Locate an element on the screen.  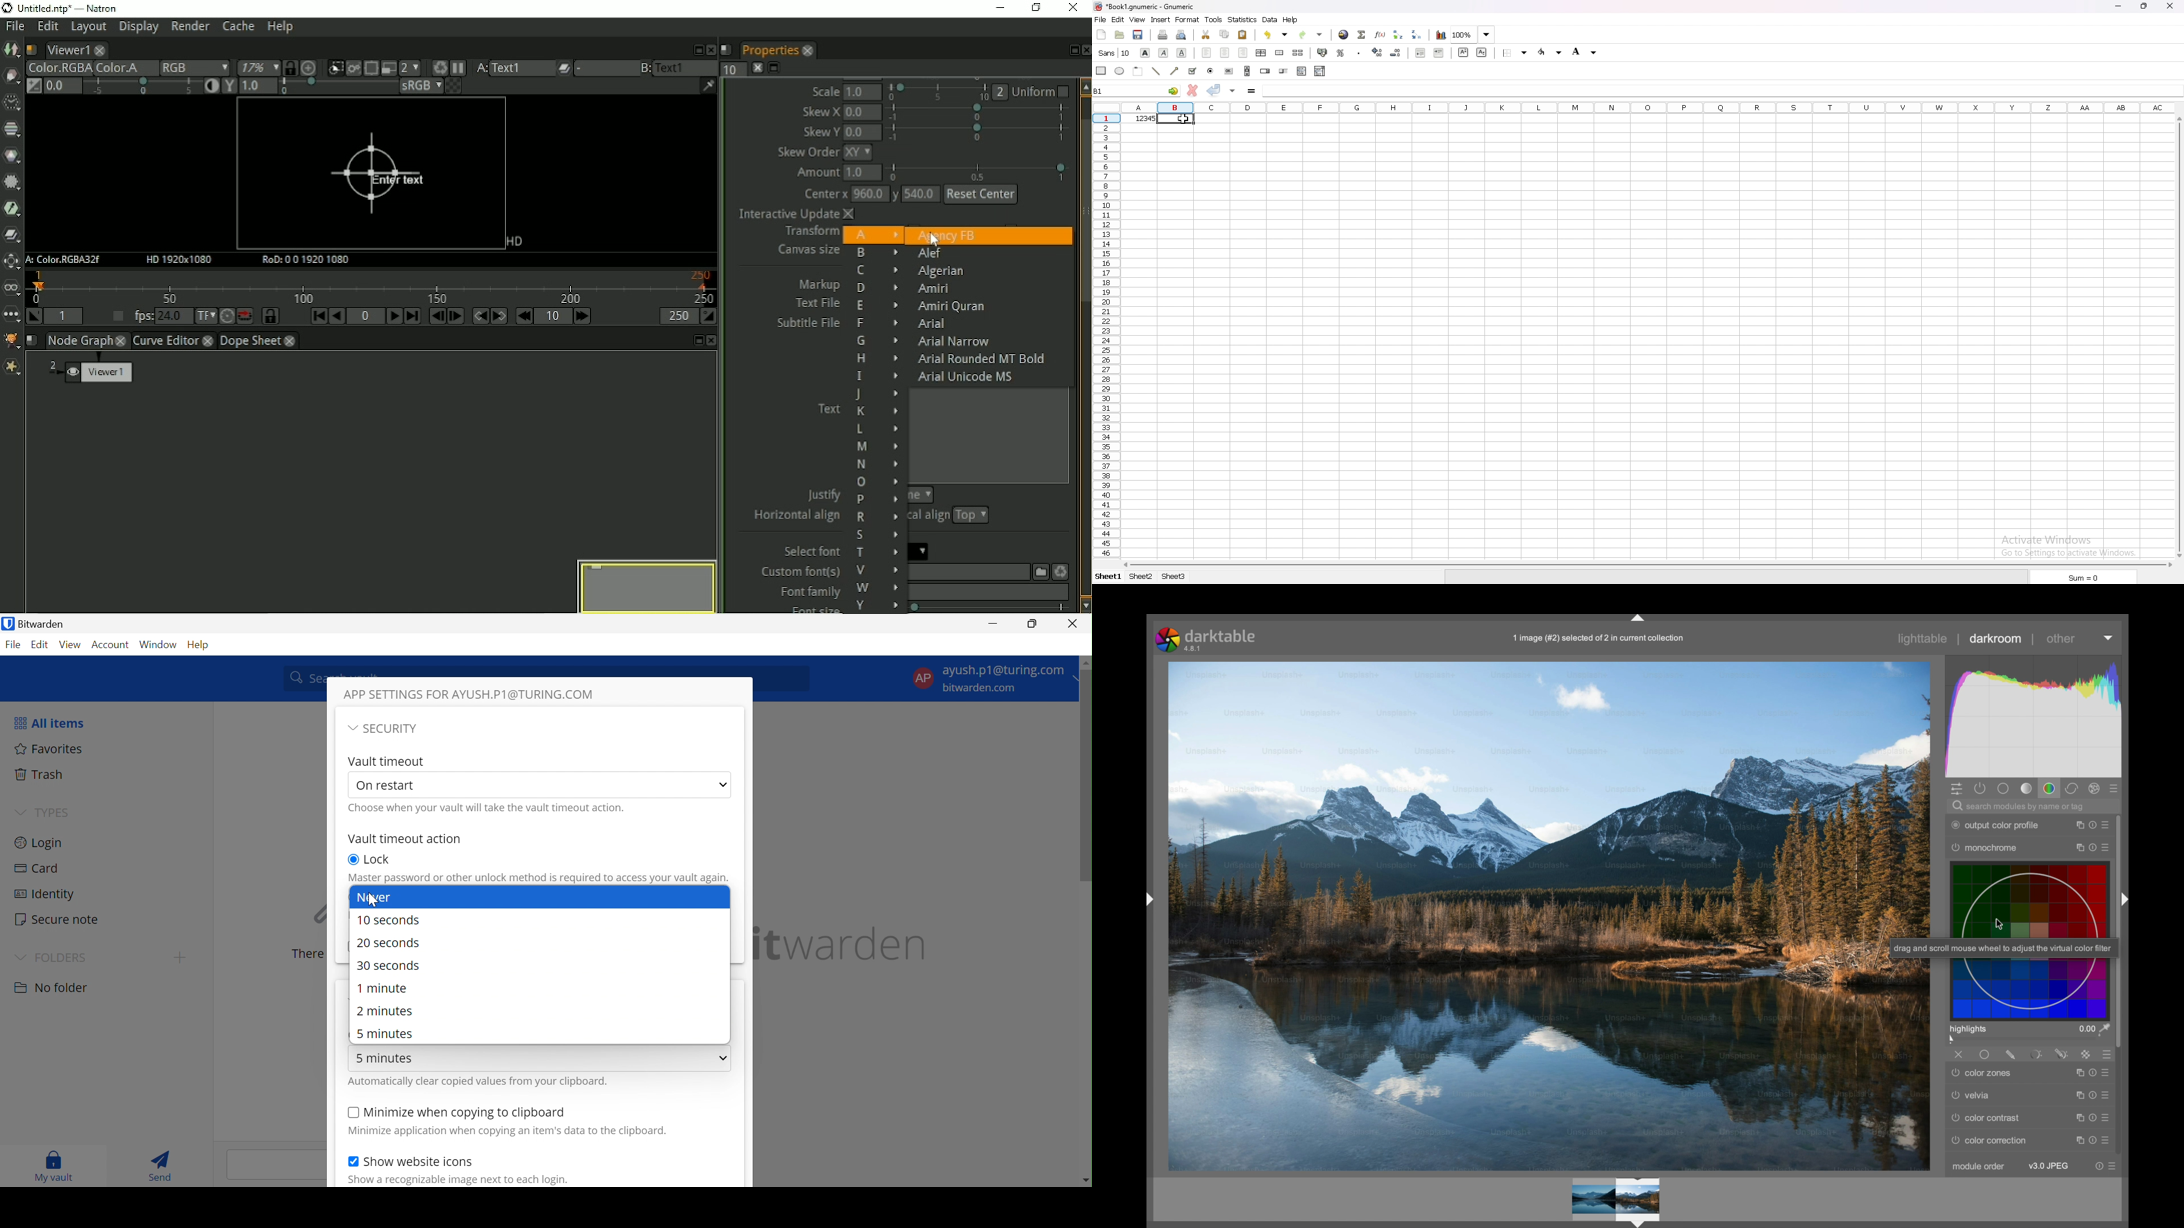
presets is located at coordinates (2115, 789).